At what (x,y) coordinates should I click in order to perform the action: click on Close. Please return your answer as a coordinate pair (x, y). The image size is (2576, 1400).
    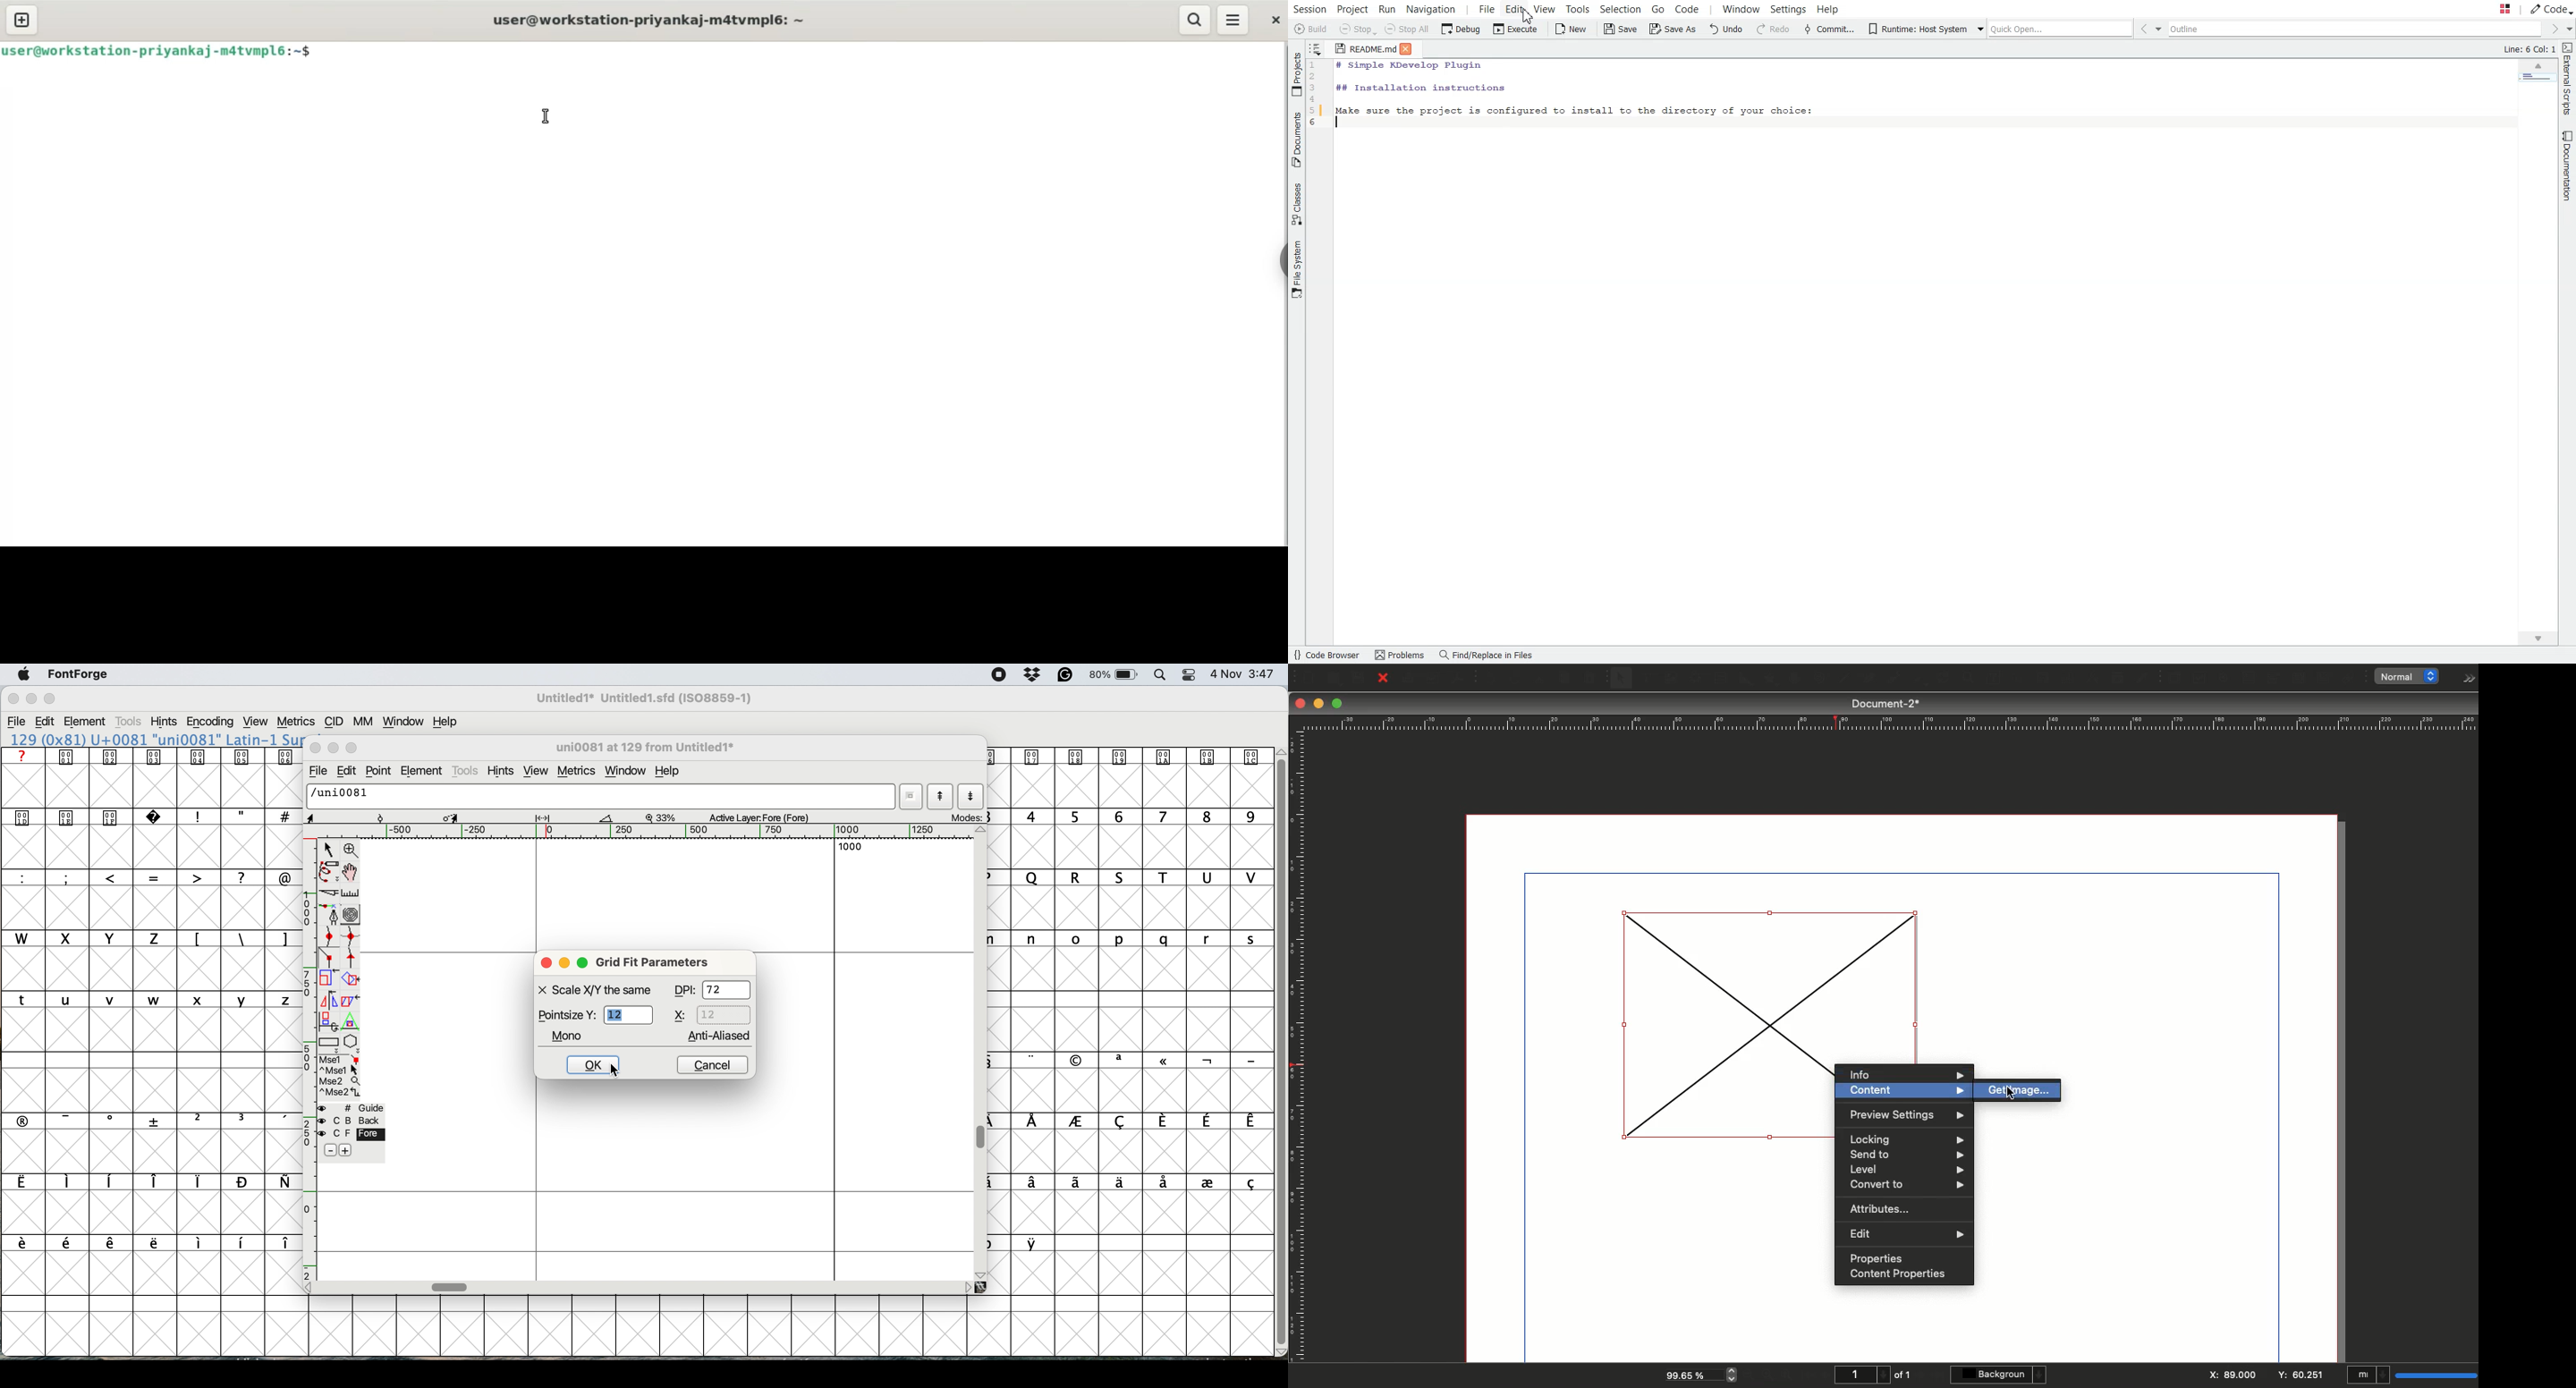
    Looking at the image, I should click on (1300, 703).